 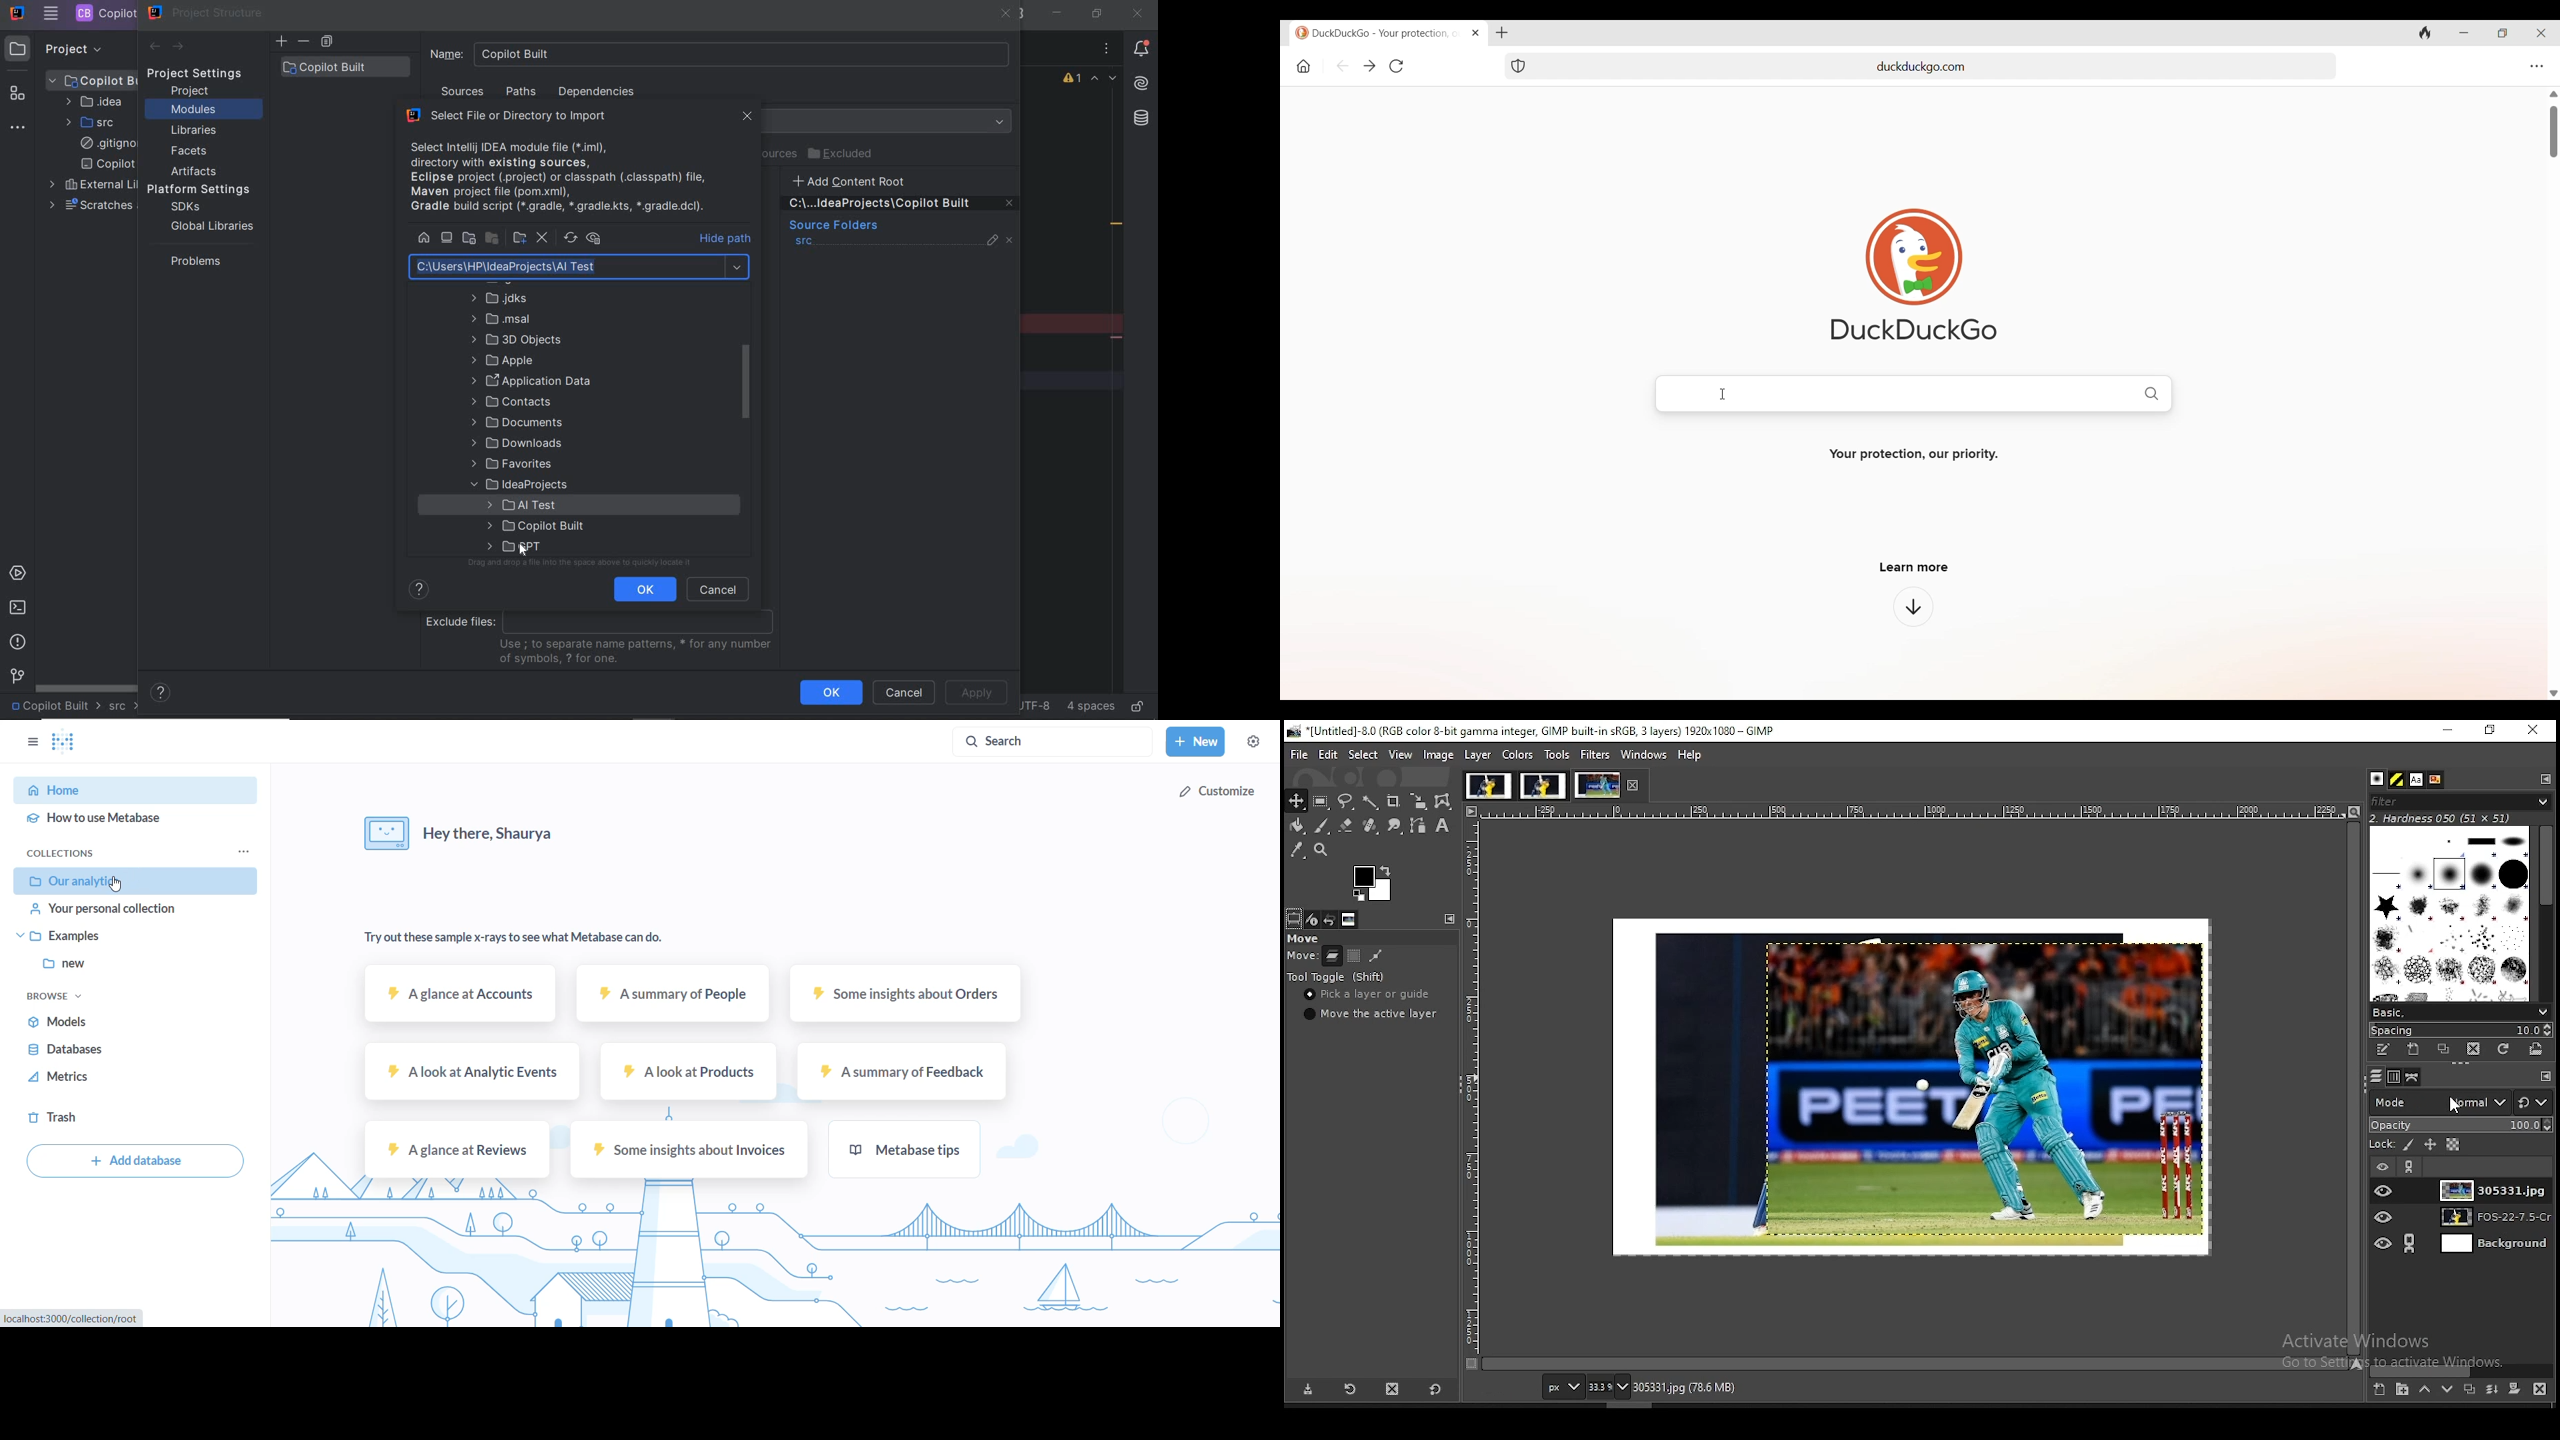 What do you see at coordinates (1394, 802) in the screenshot?
I see `crop tool` at bounding box center [1394, 802].